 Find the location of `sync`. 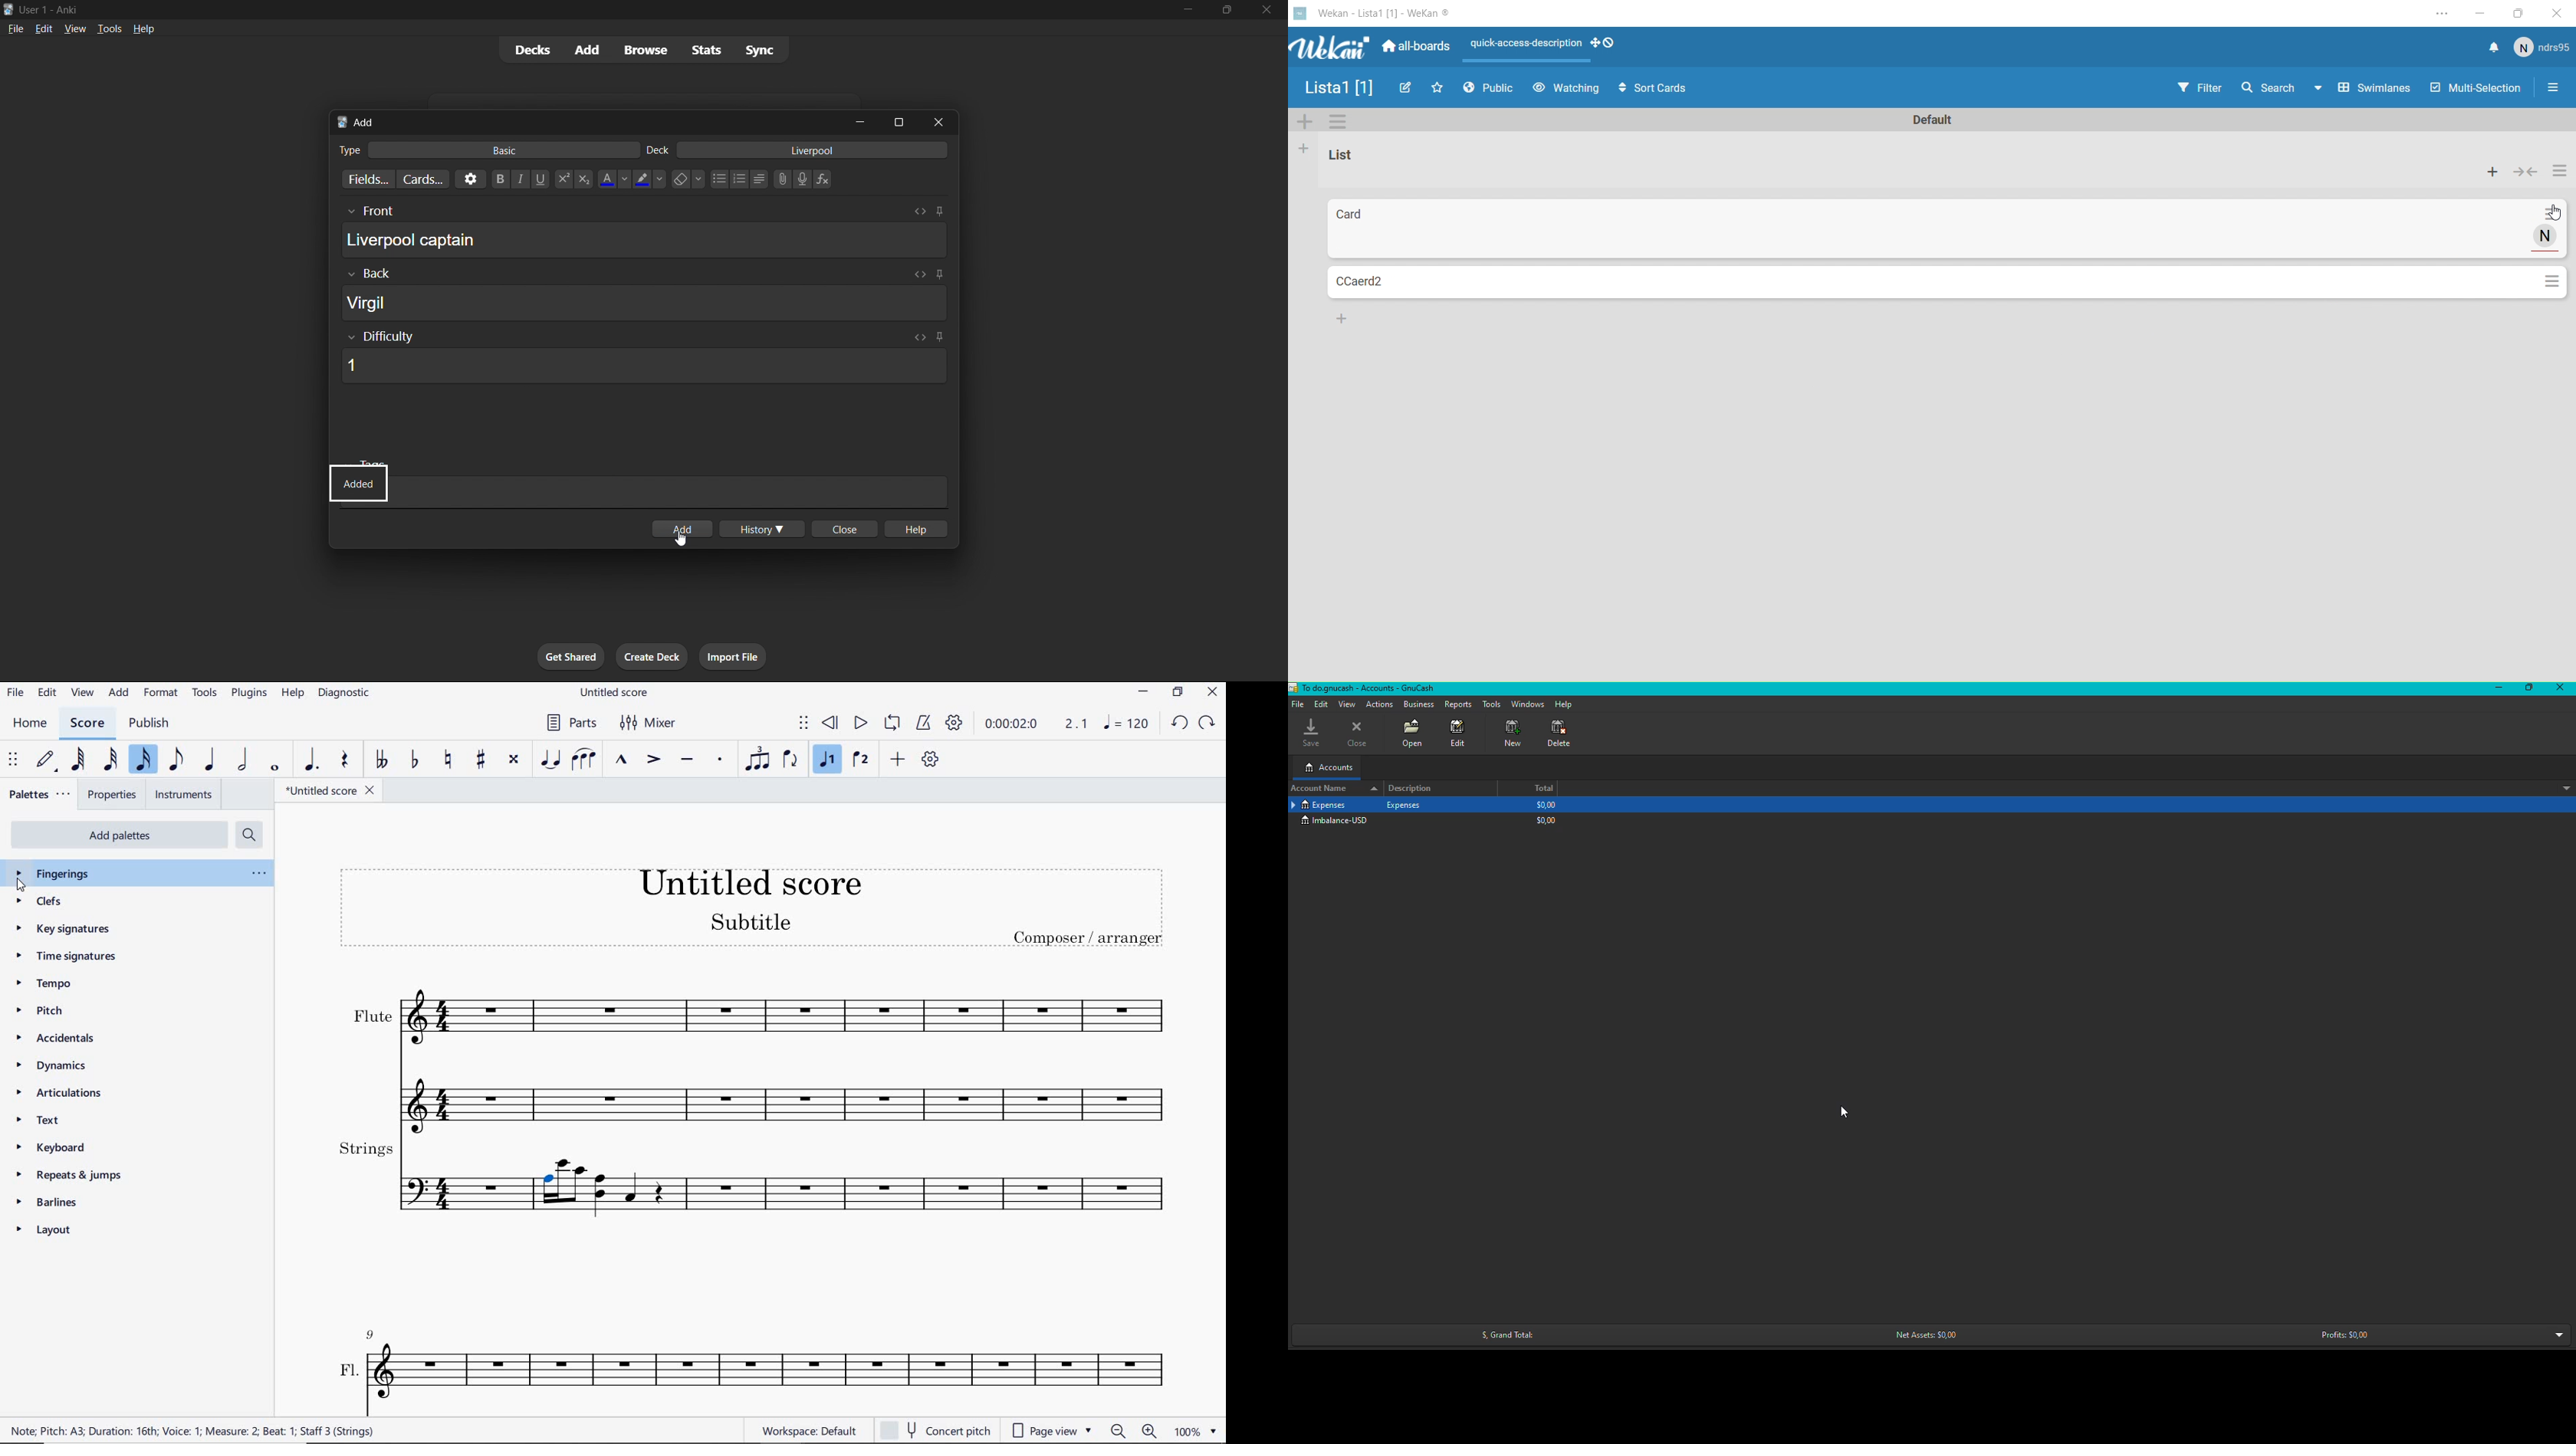

sync is located at coordinates (759, 49).